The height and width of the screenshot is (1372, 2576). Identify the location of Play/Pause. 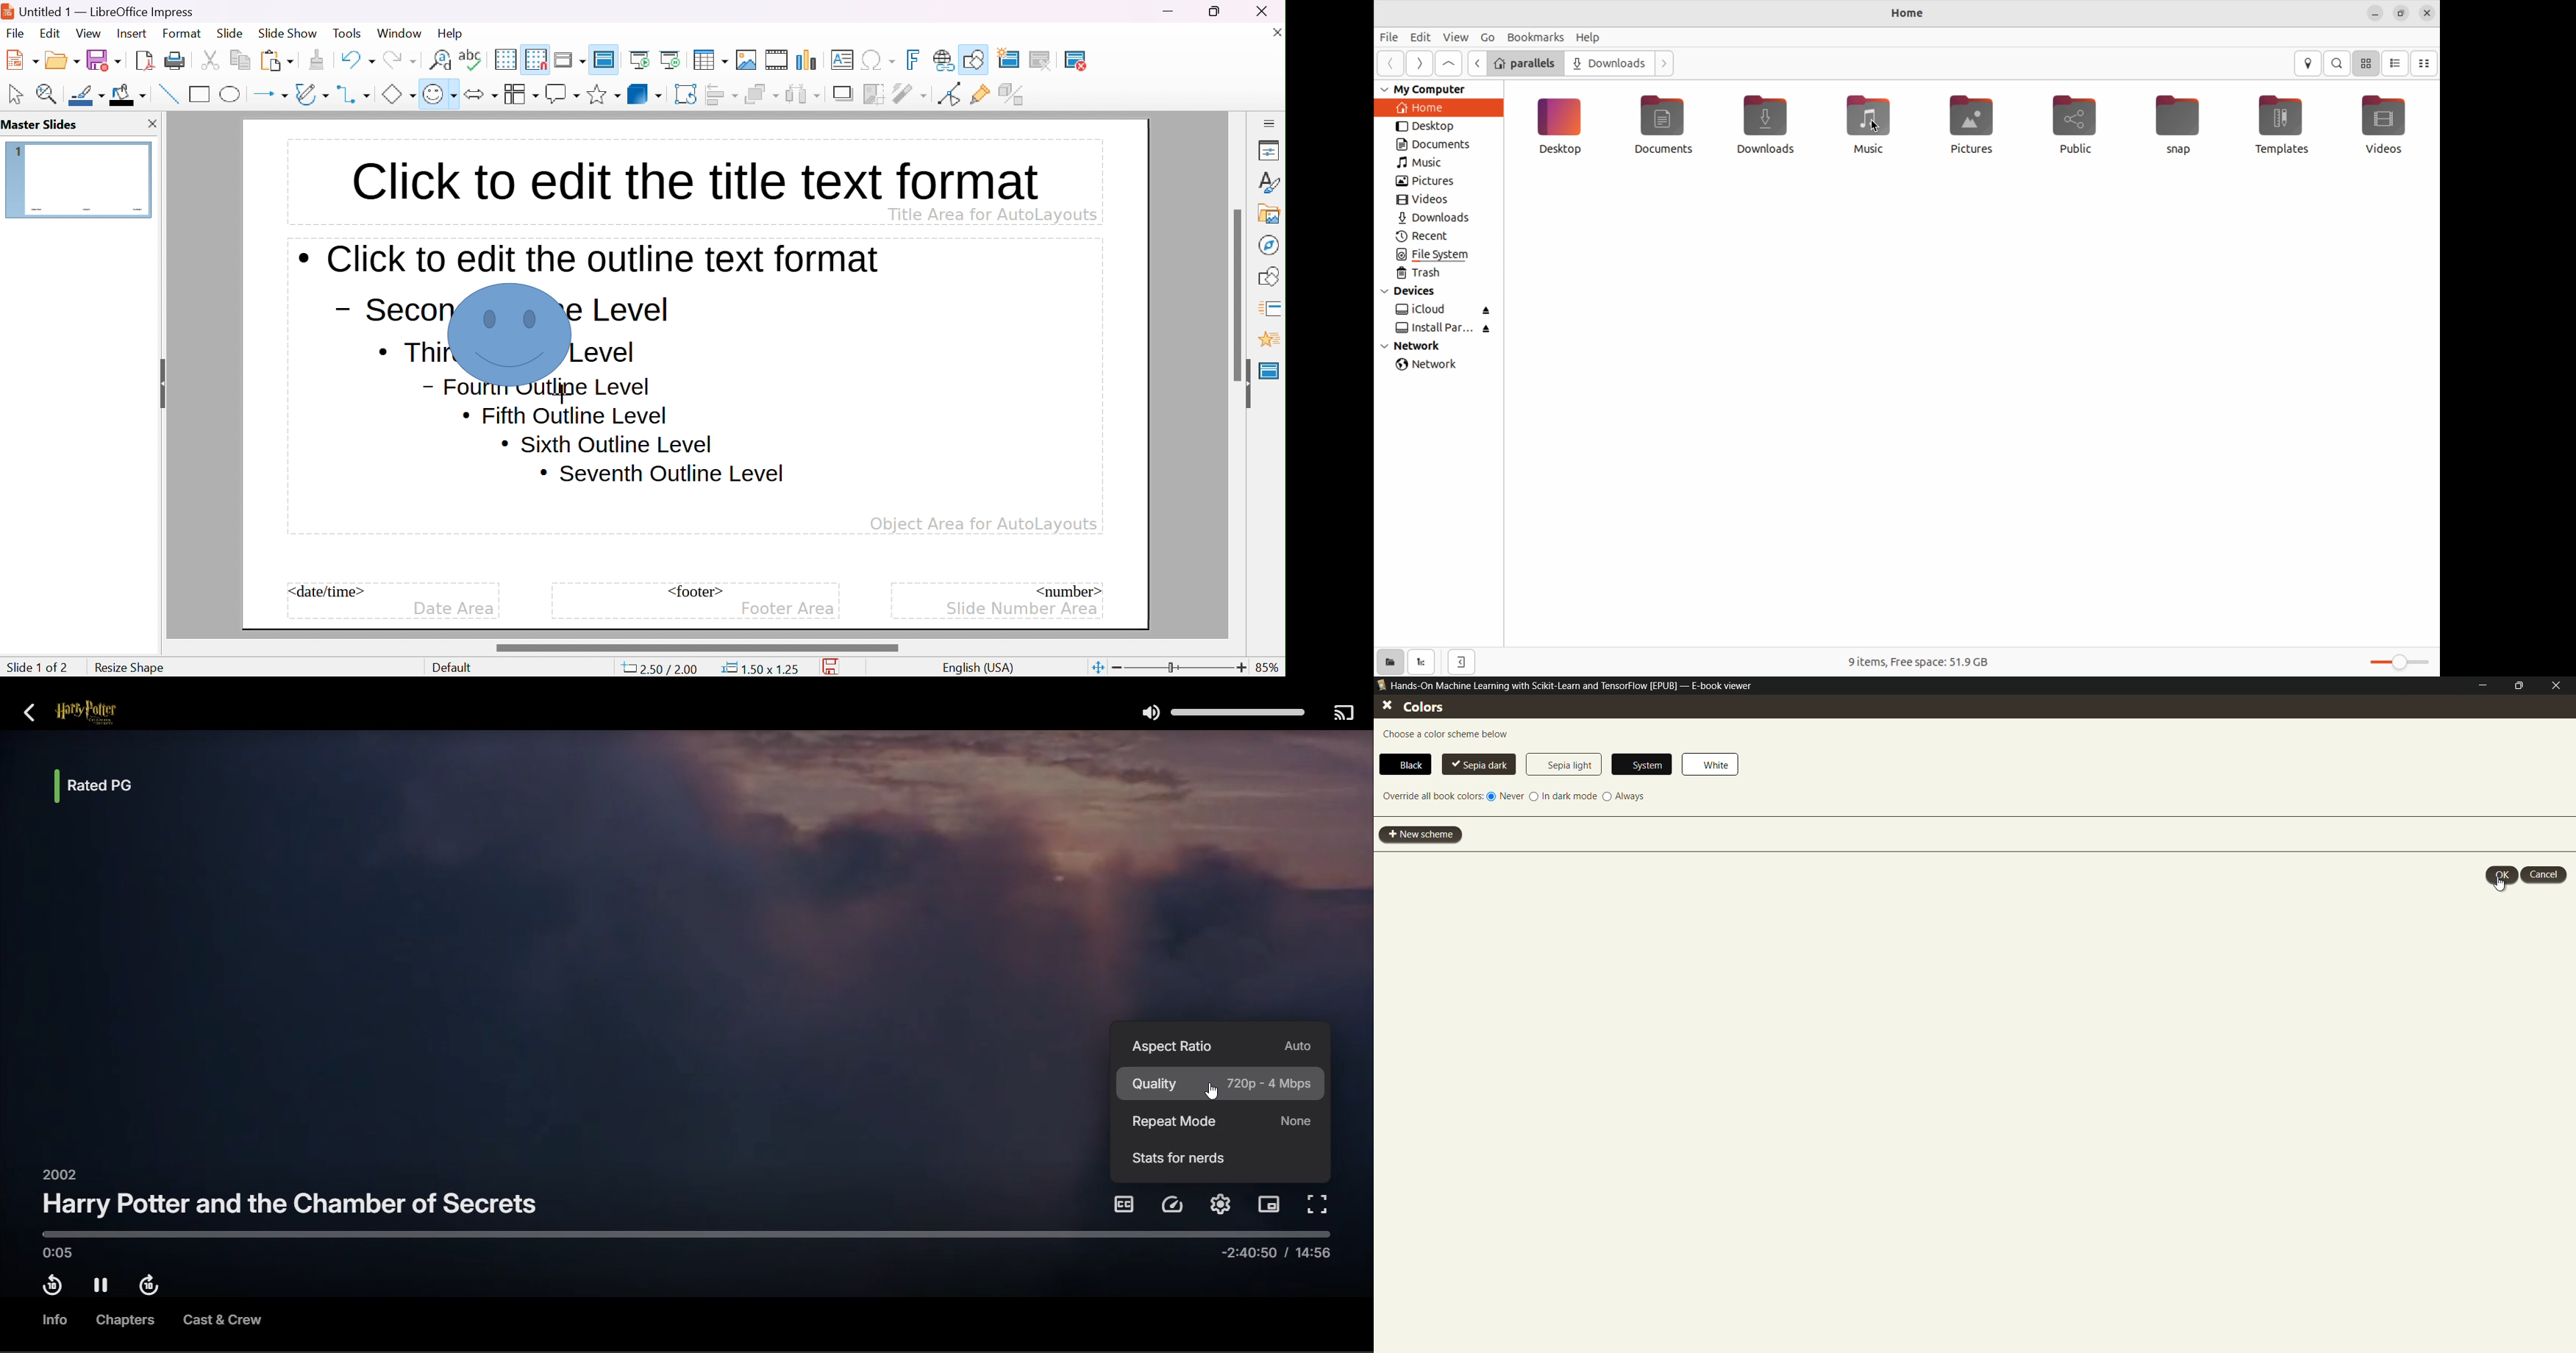
(103, 1286).